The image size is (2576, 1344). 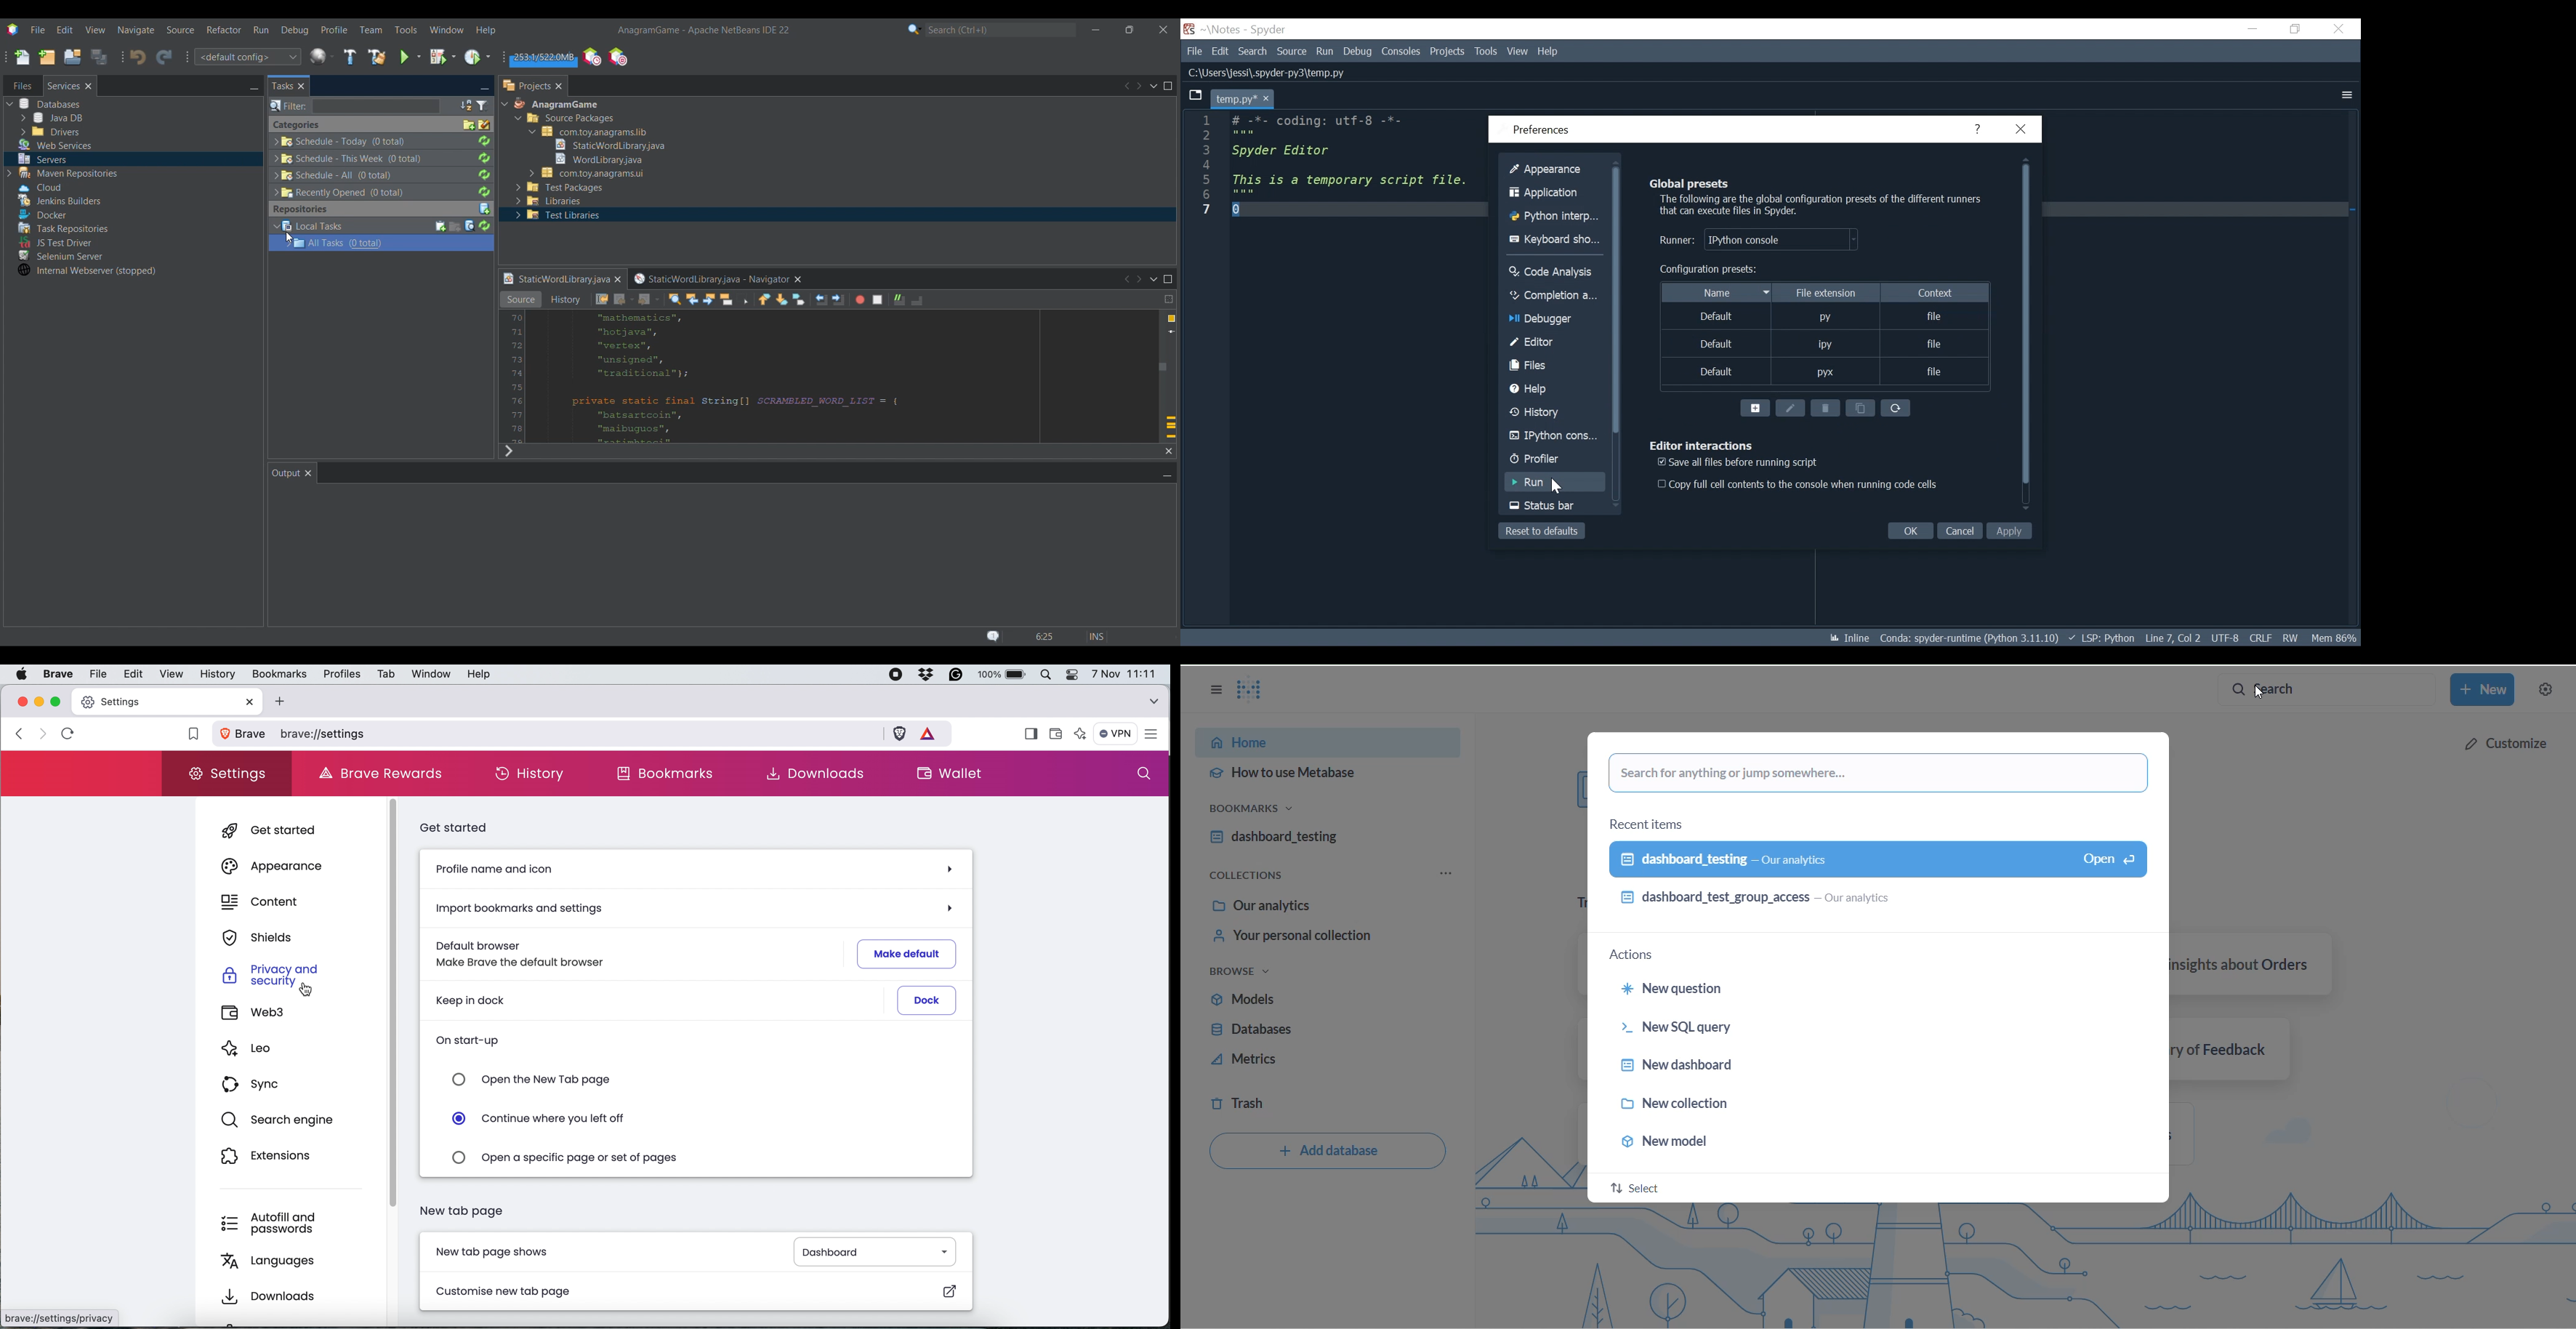 What do you see at coordinates (1702, 445) in the screenshot?
I see `Editor Interactions` at bounding box center [1702, 445].